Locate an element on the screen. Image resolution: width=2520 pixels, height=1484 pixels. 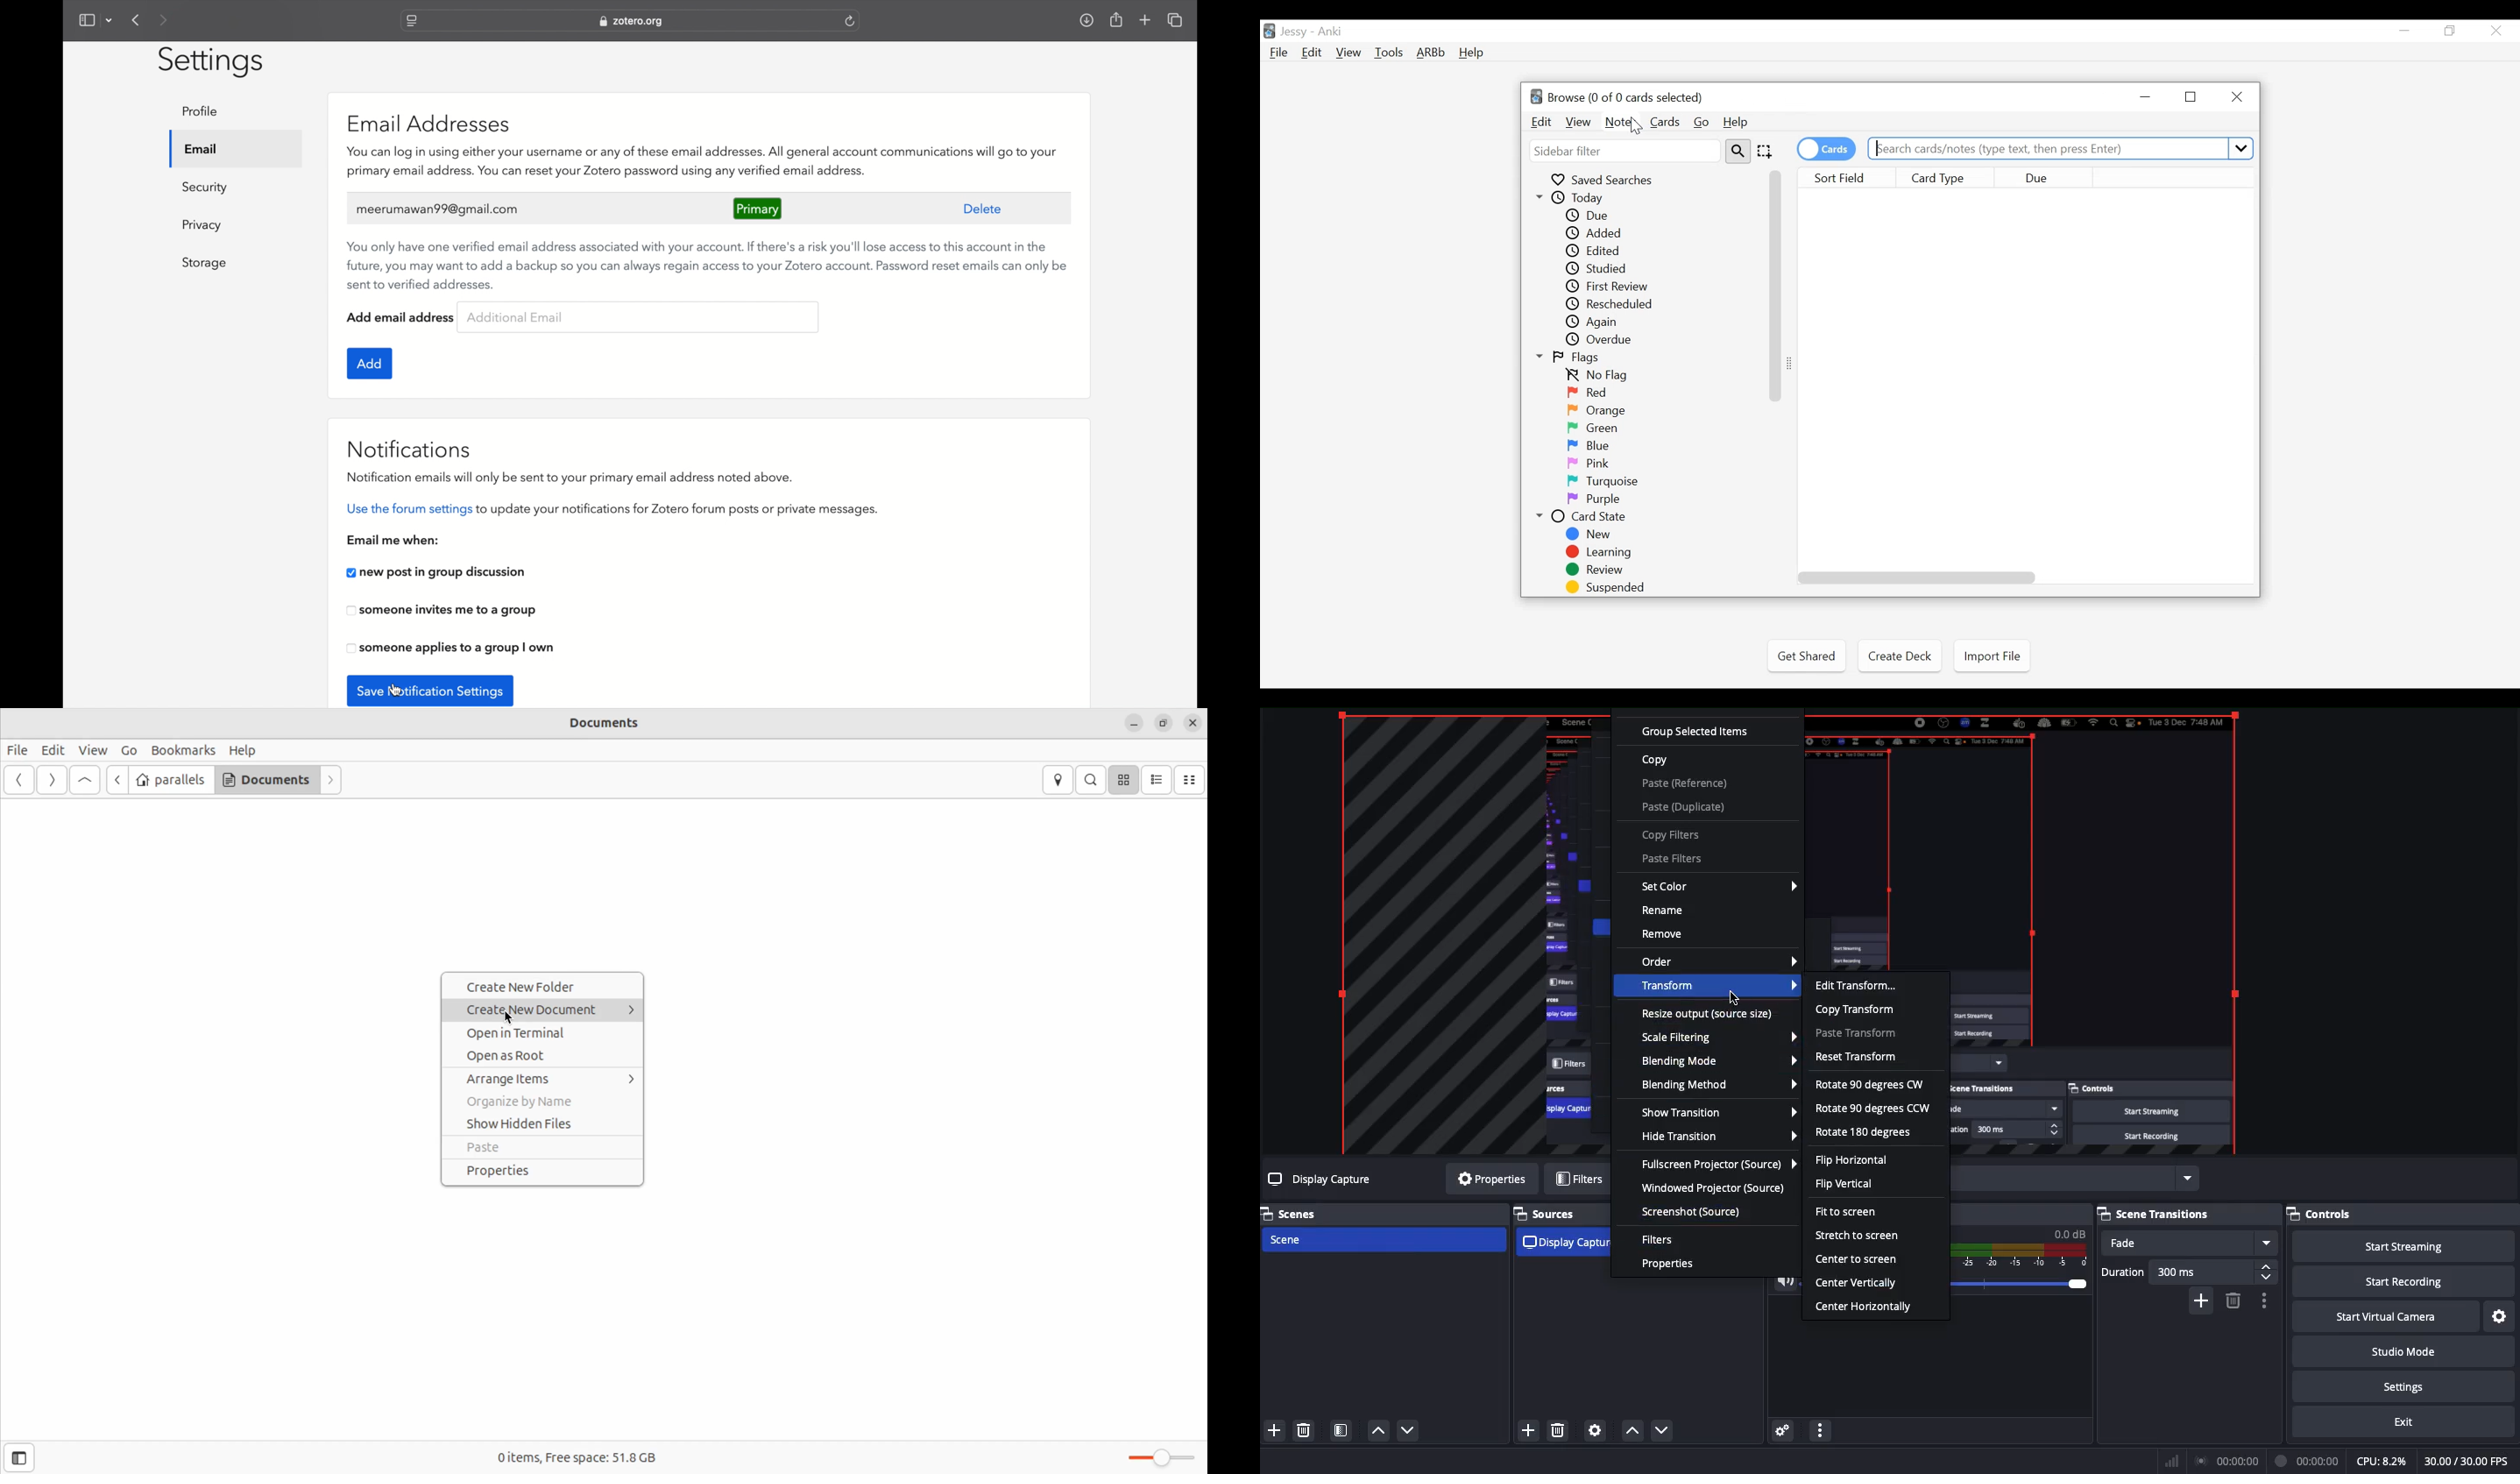
Reset transform is located at coordinates (1858, 1057).